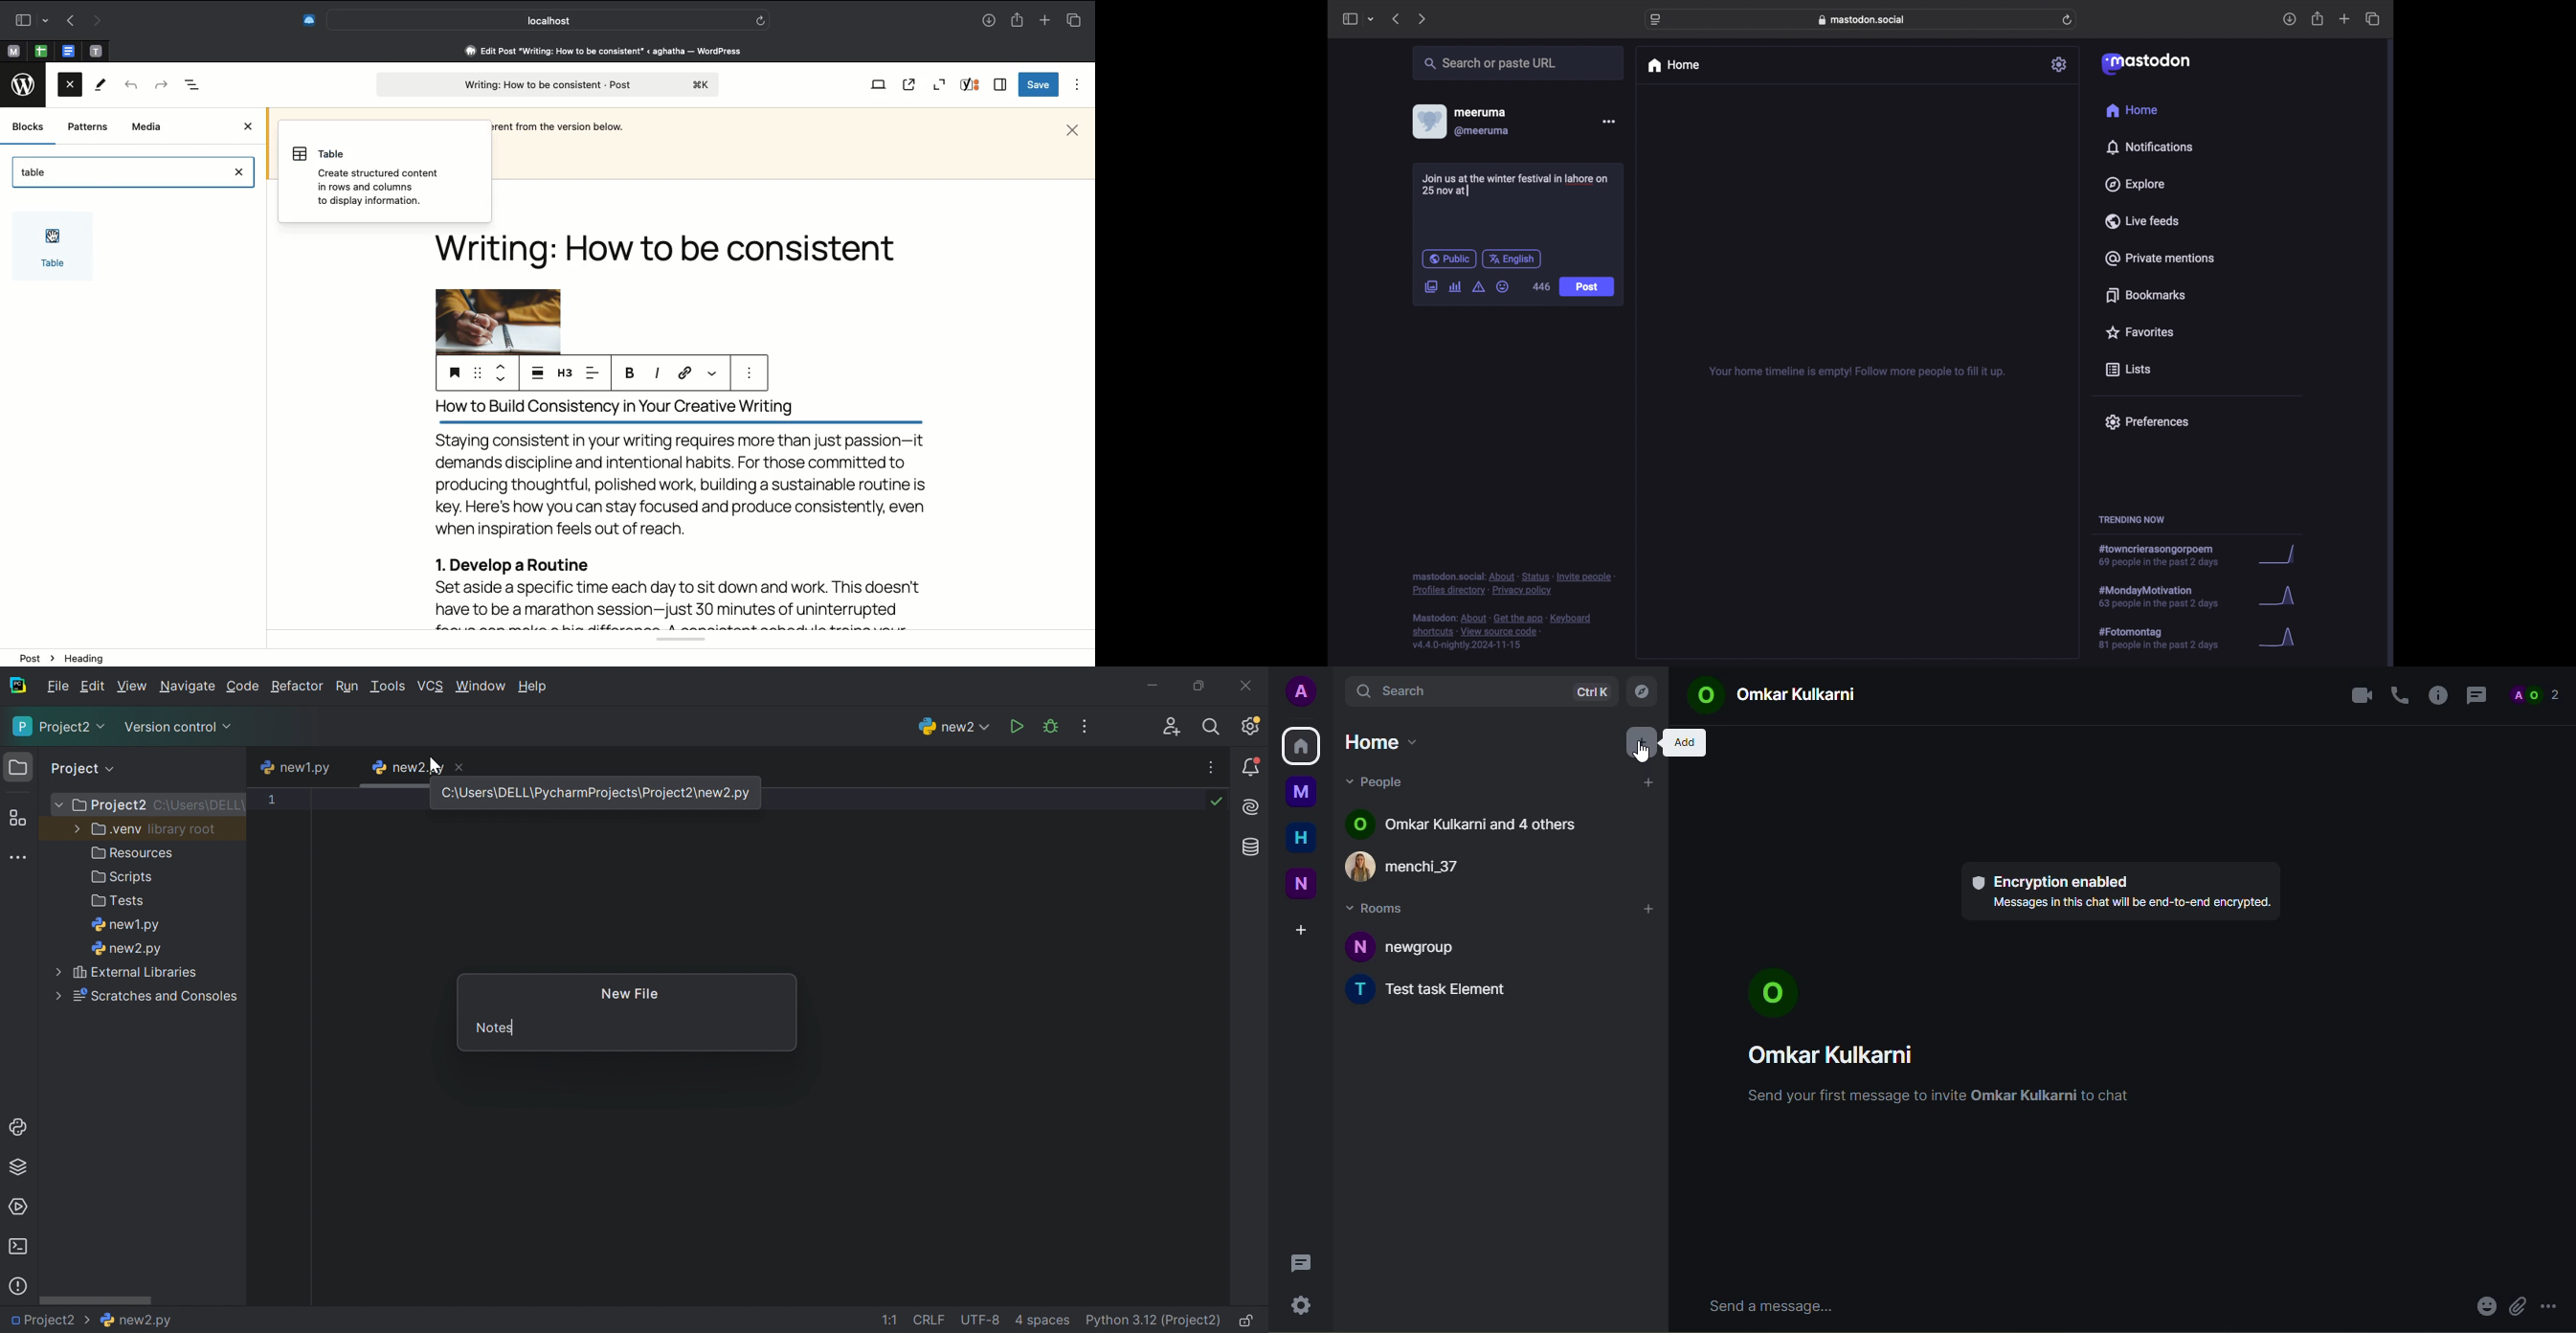 Image resolution: width=2576 pixels, height=1344 pixels. I want to click on 446, so click(1541, 286).